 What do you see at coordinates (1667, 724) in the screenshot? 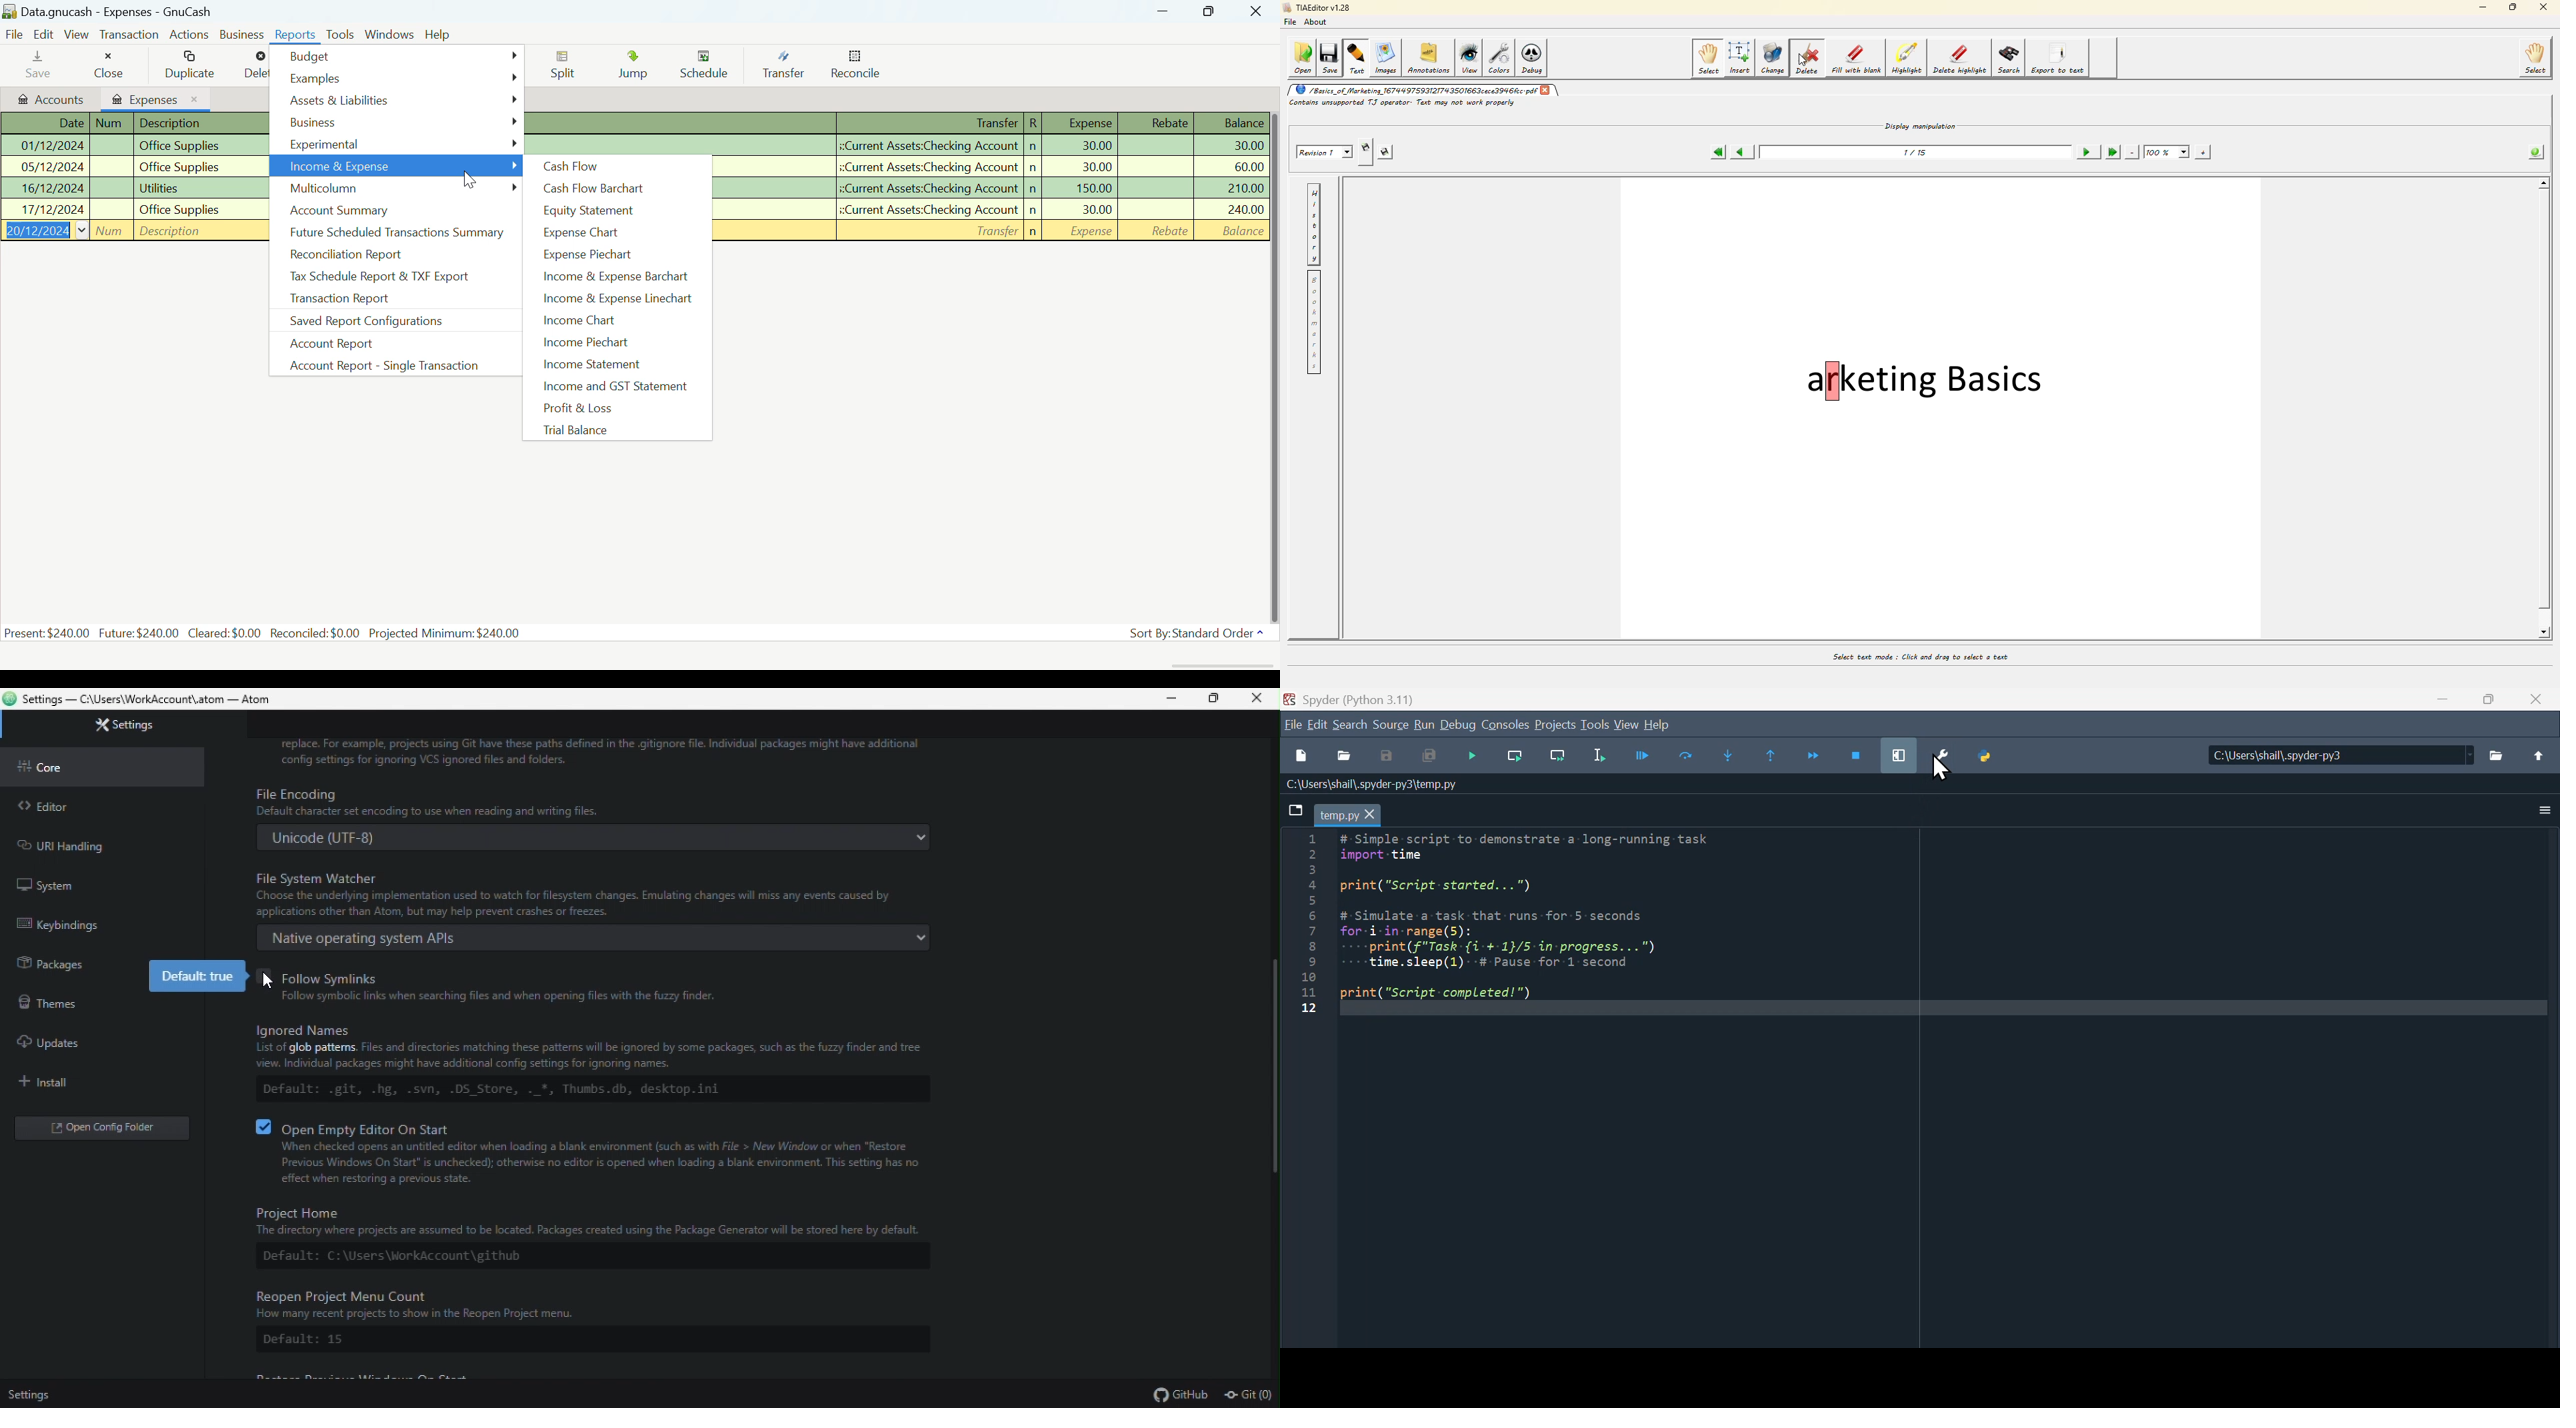
I see `help` at bounding box center [1667, 724].